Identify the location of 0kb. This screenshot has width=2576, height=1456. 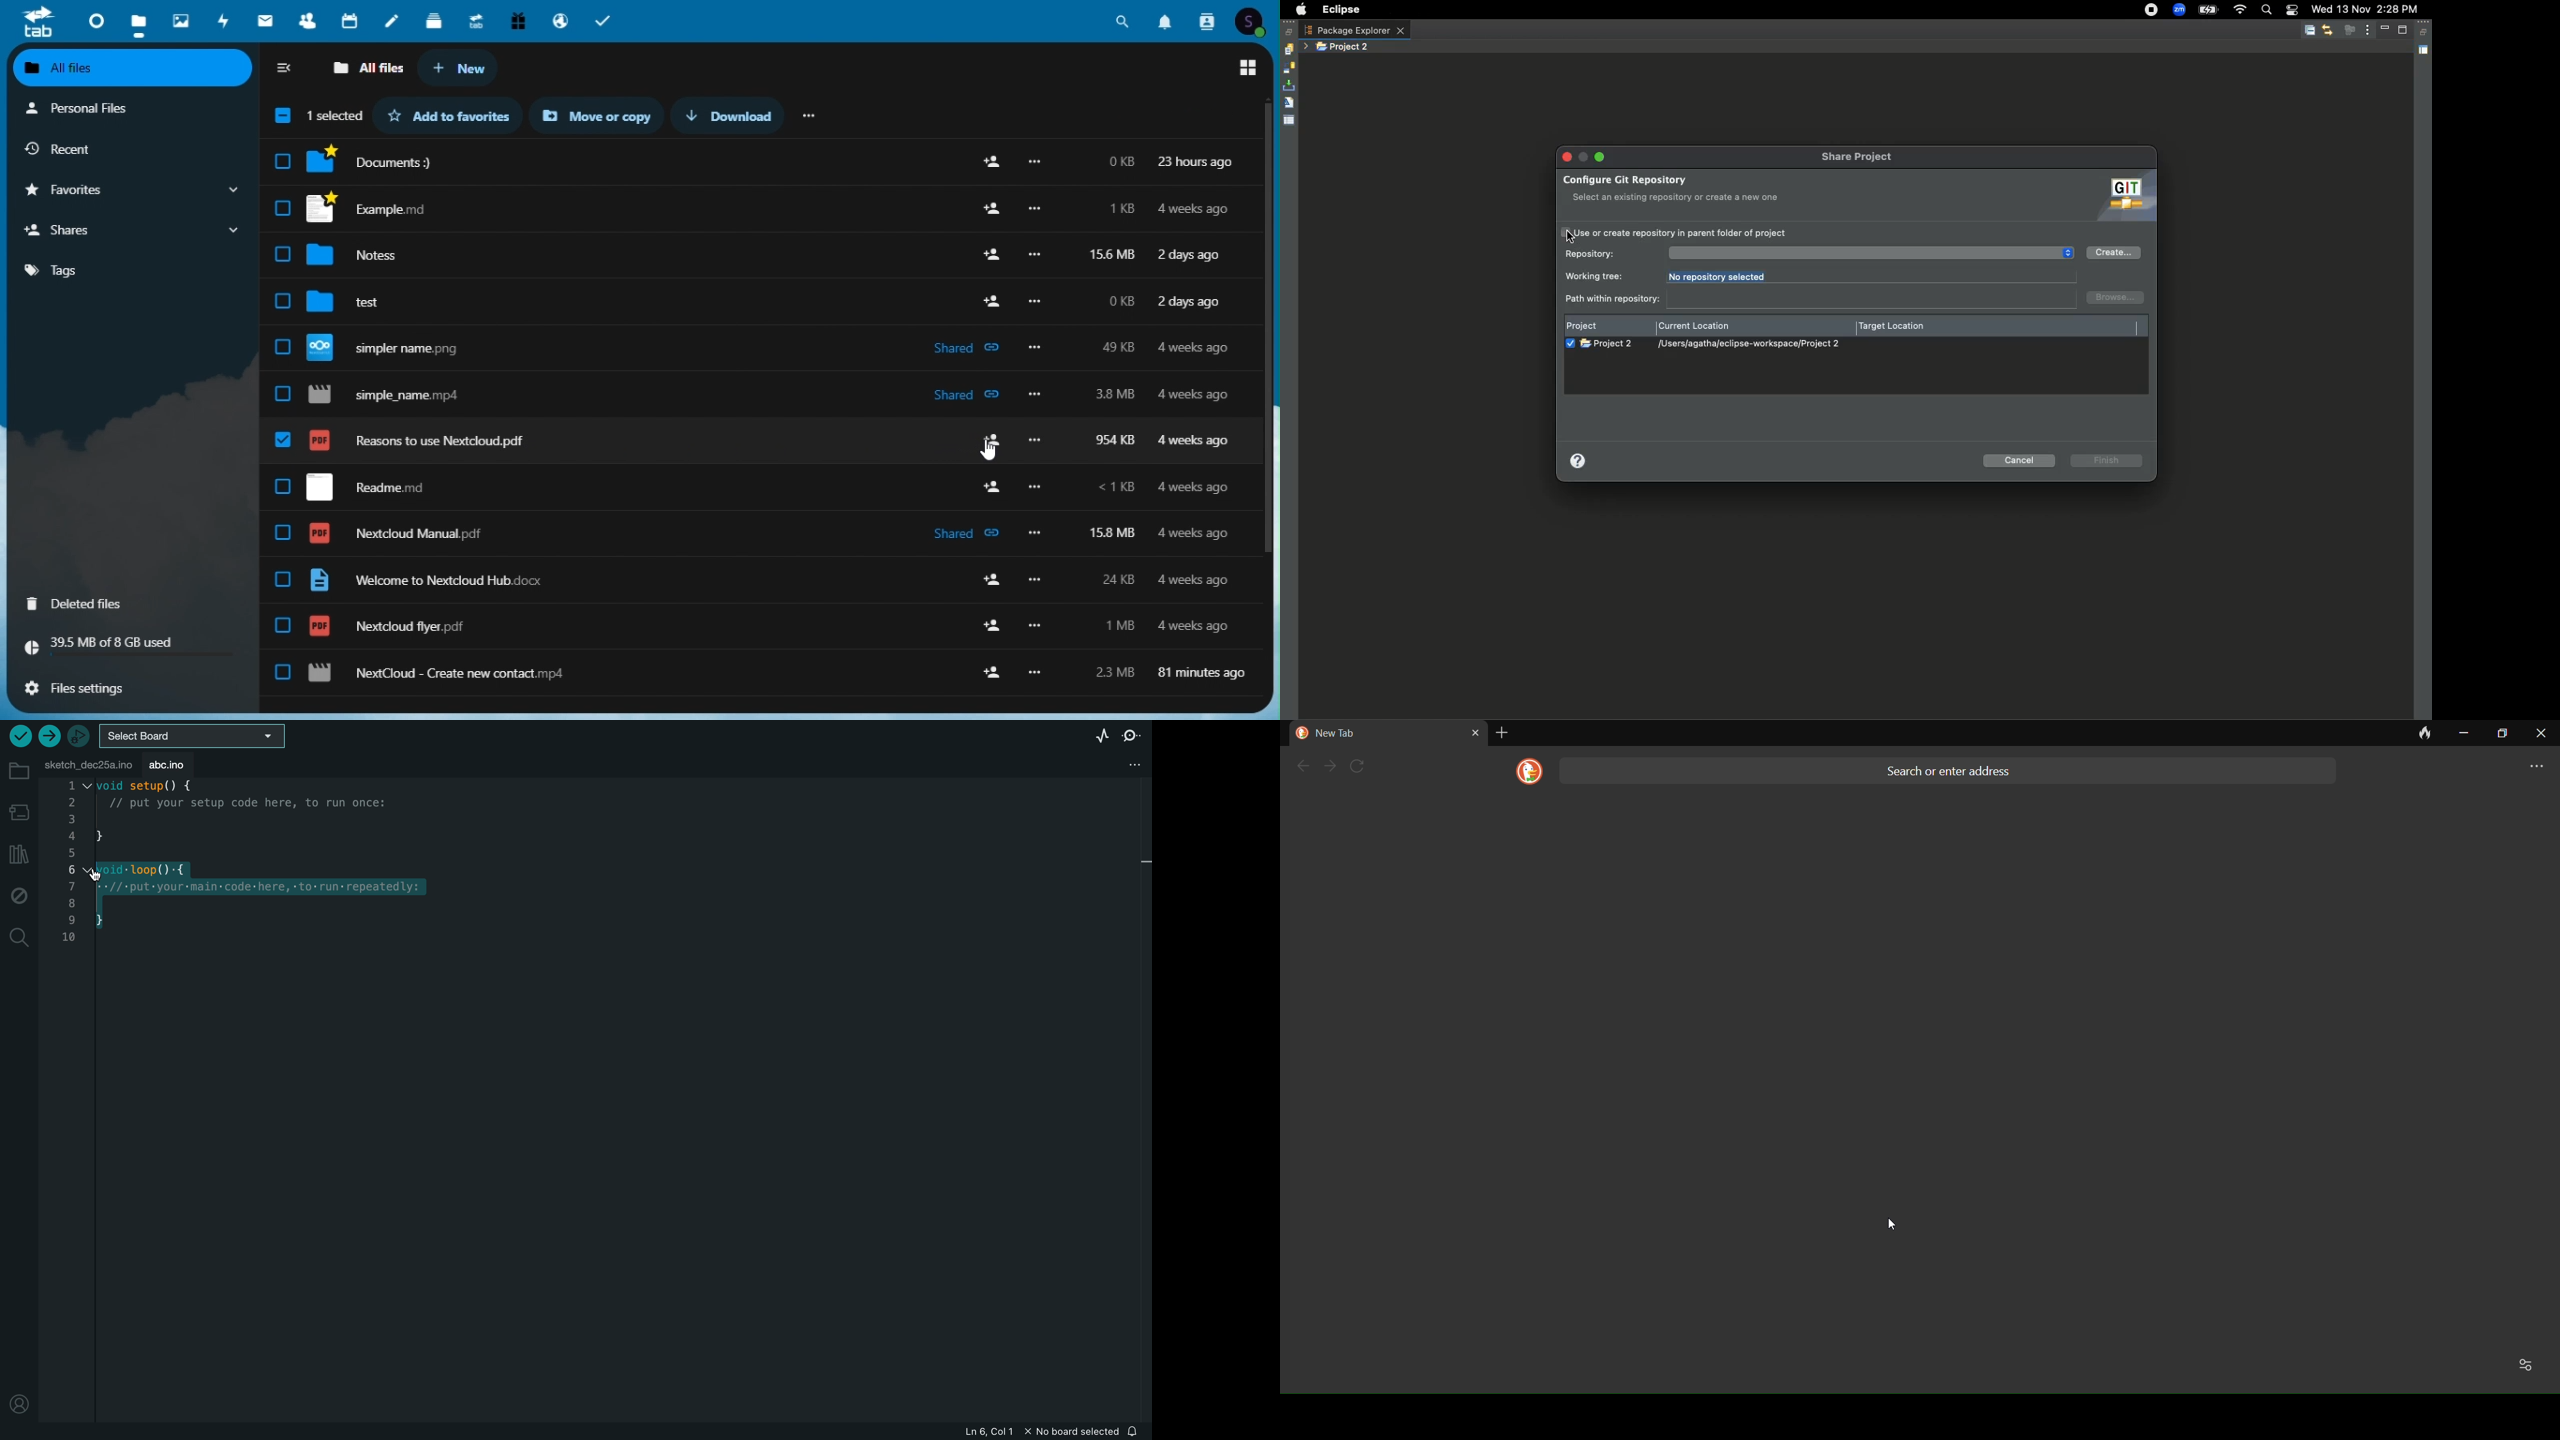
(1120, 305).